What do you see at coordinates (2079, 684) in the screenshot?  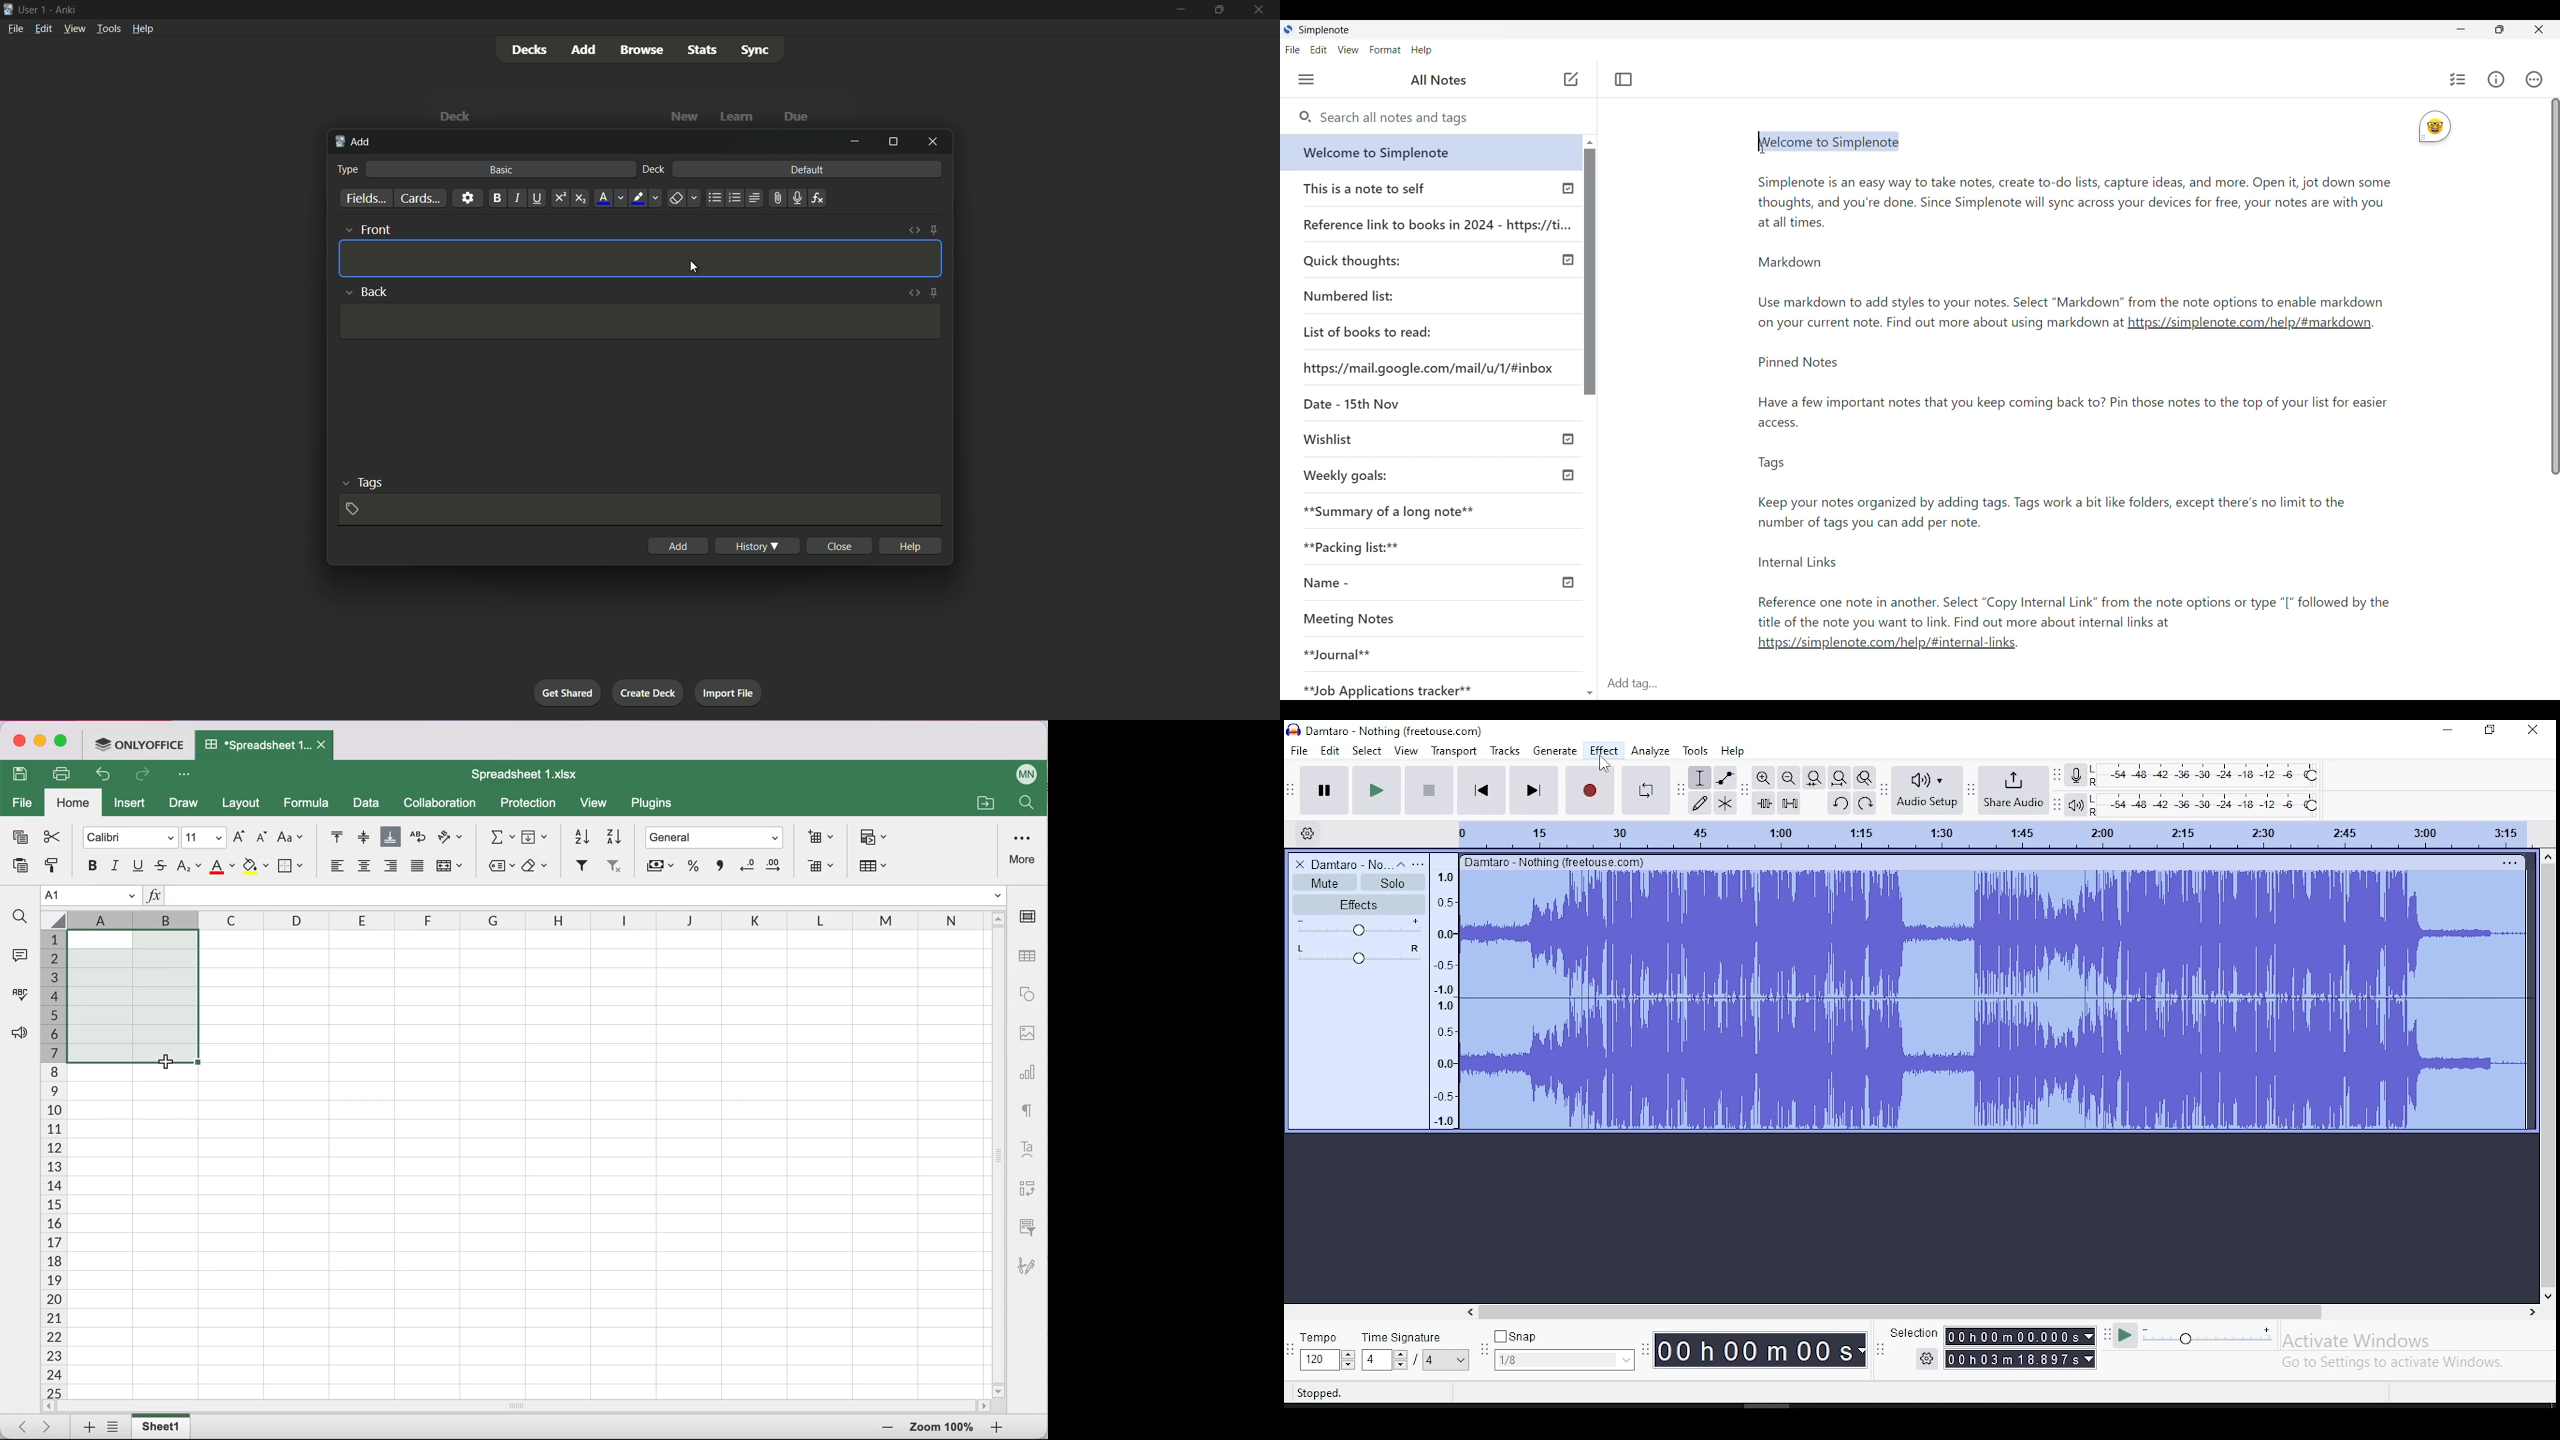 I see `Click to type in tags` at bounding box center [2079, 684].